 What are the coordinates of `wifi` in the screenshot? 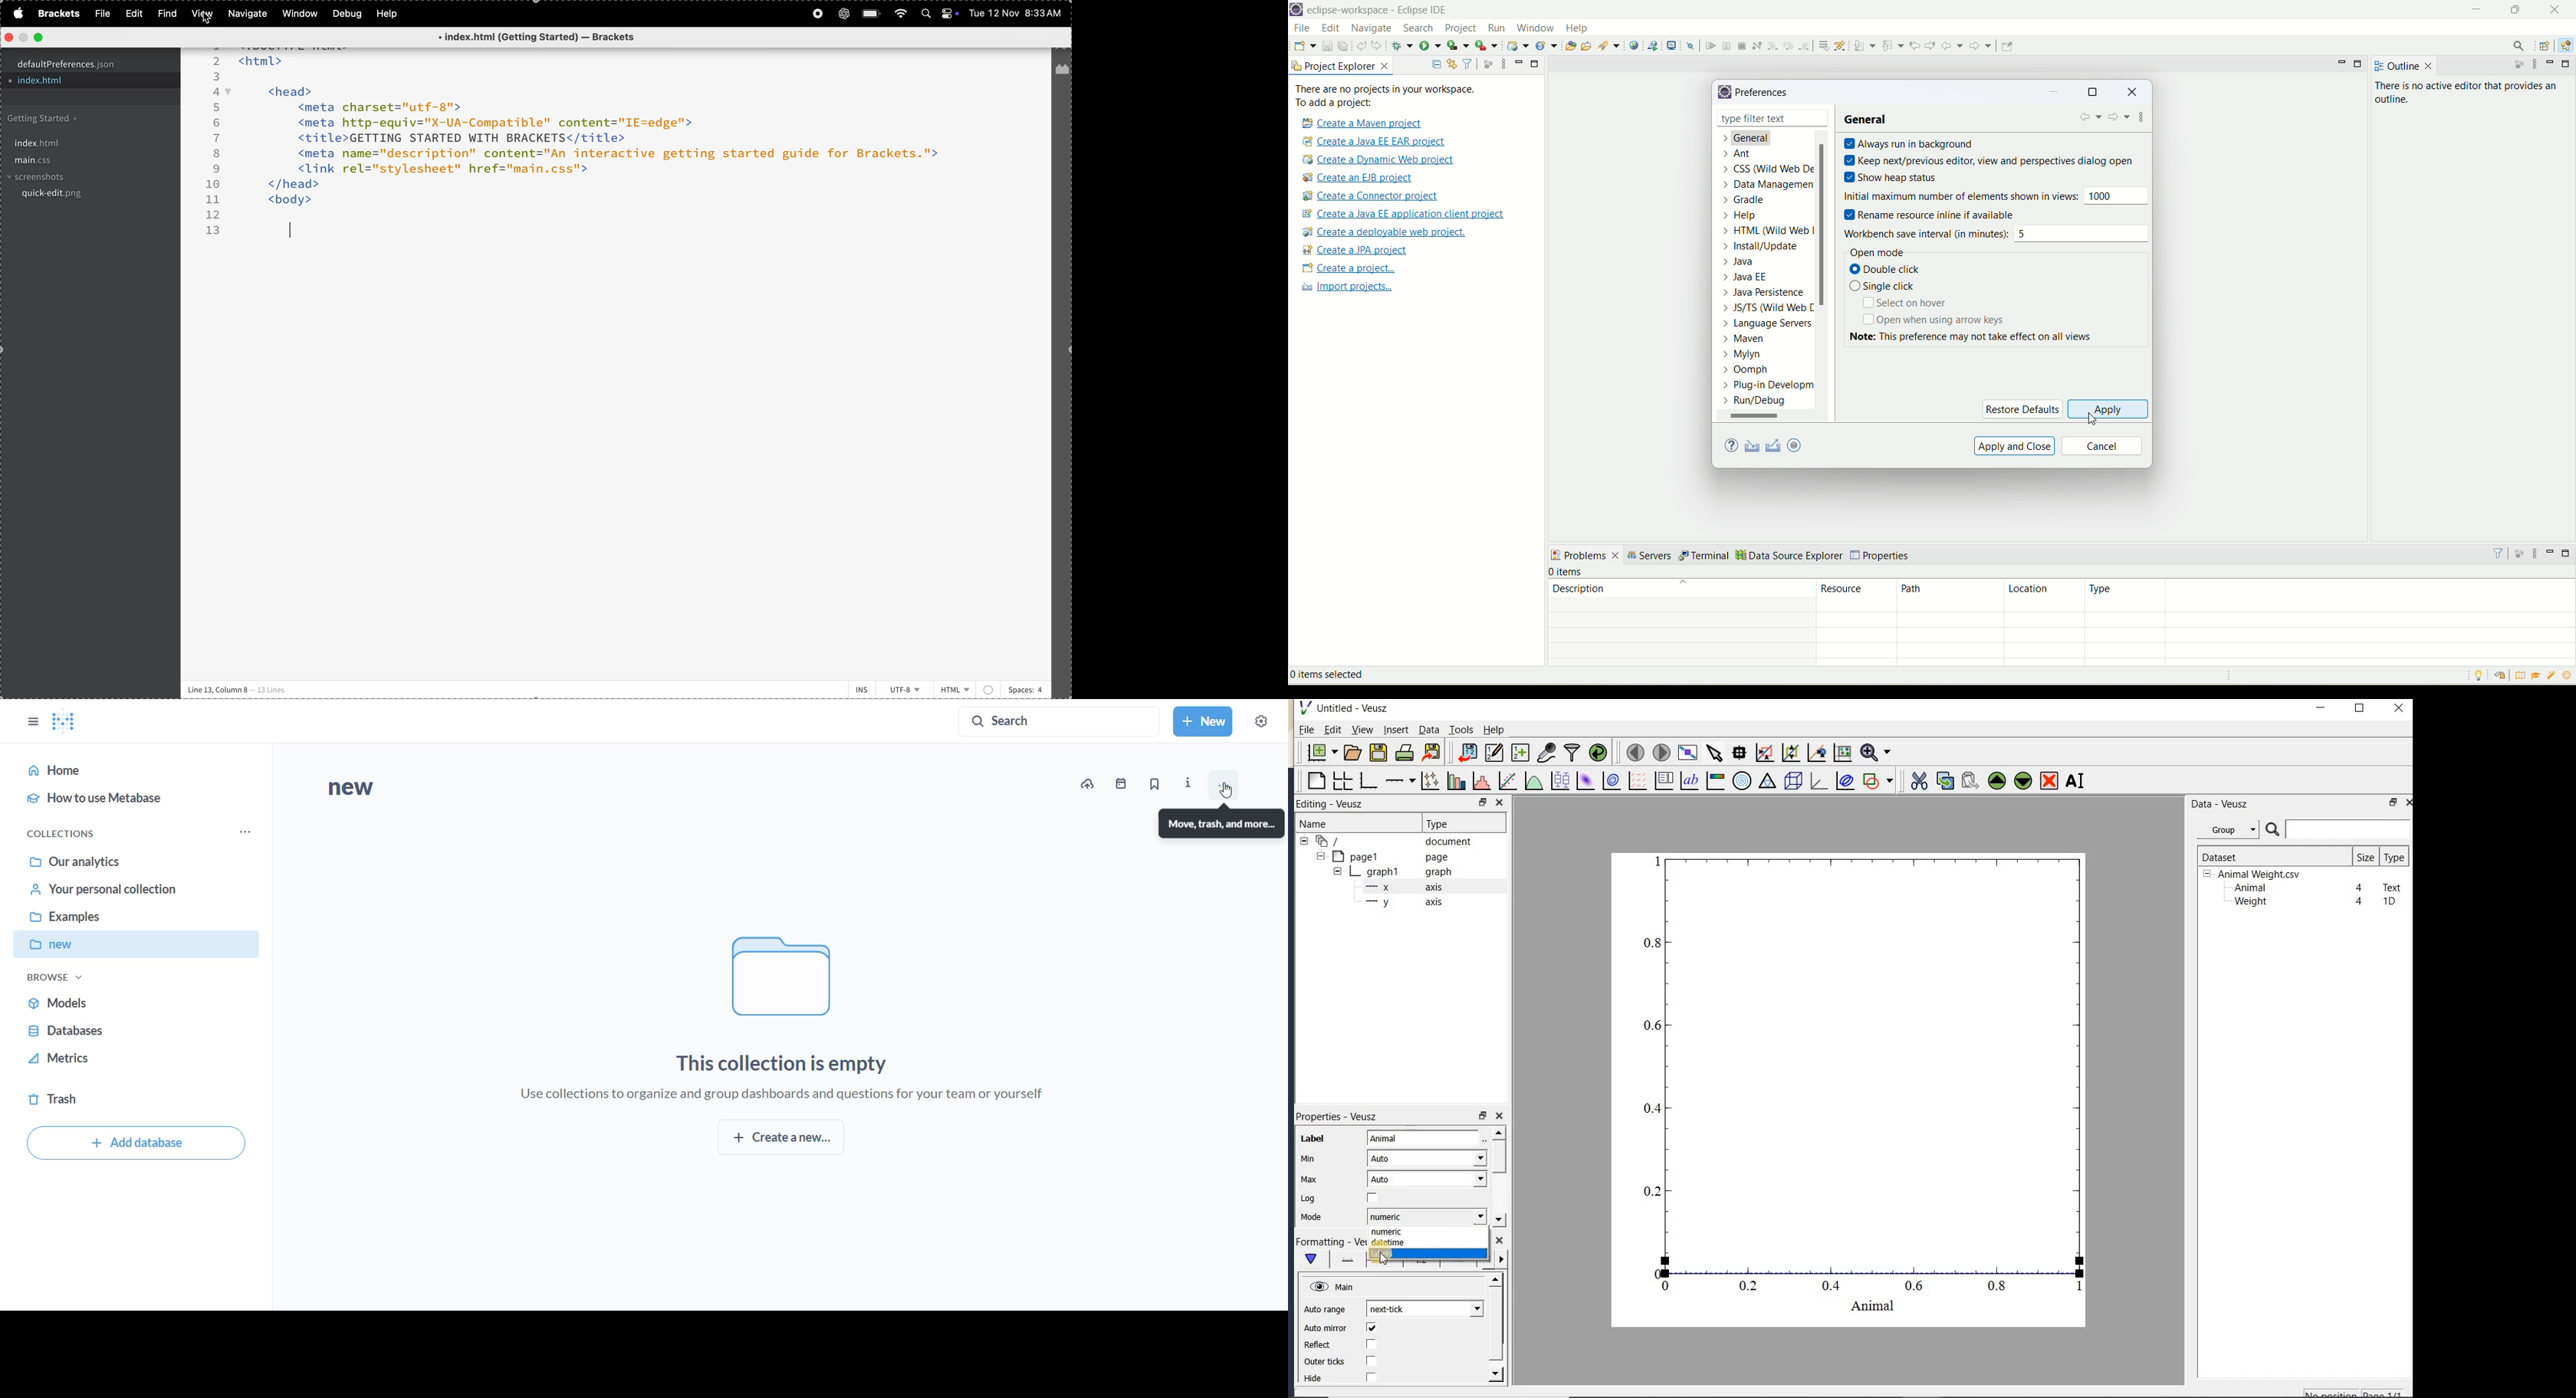 It's located at (900, 13).